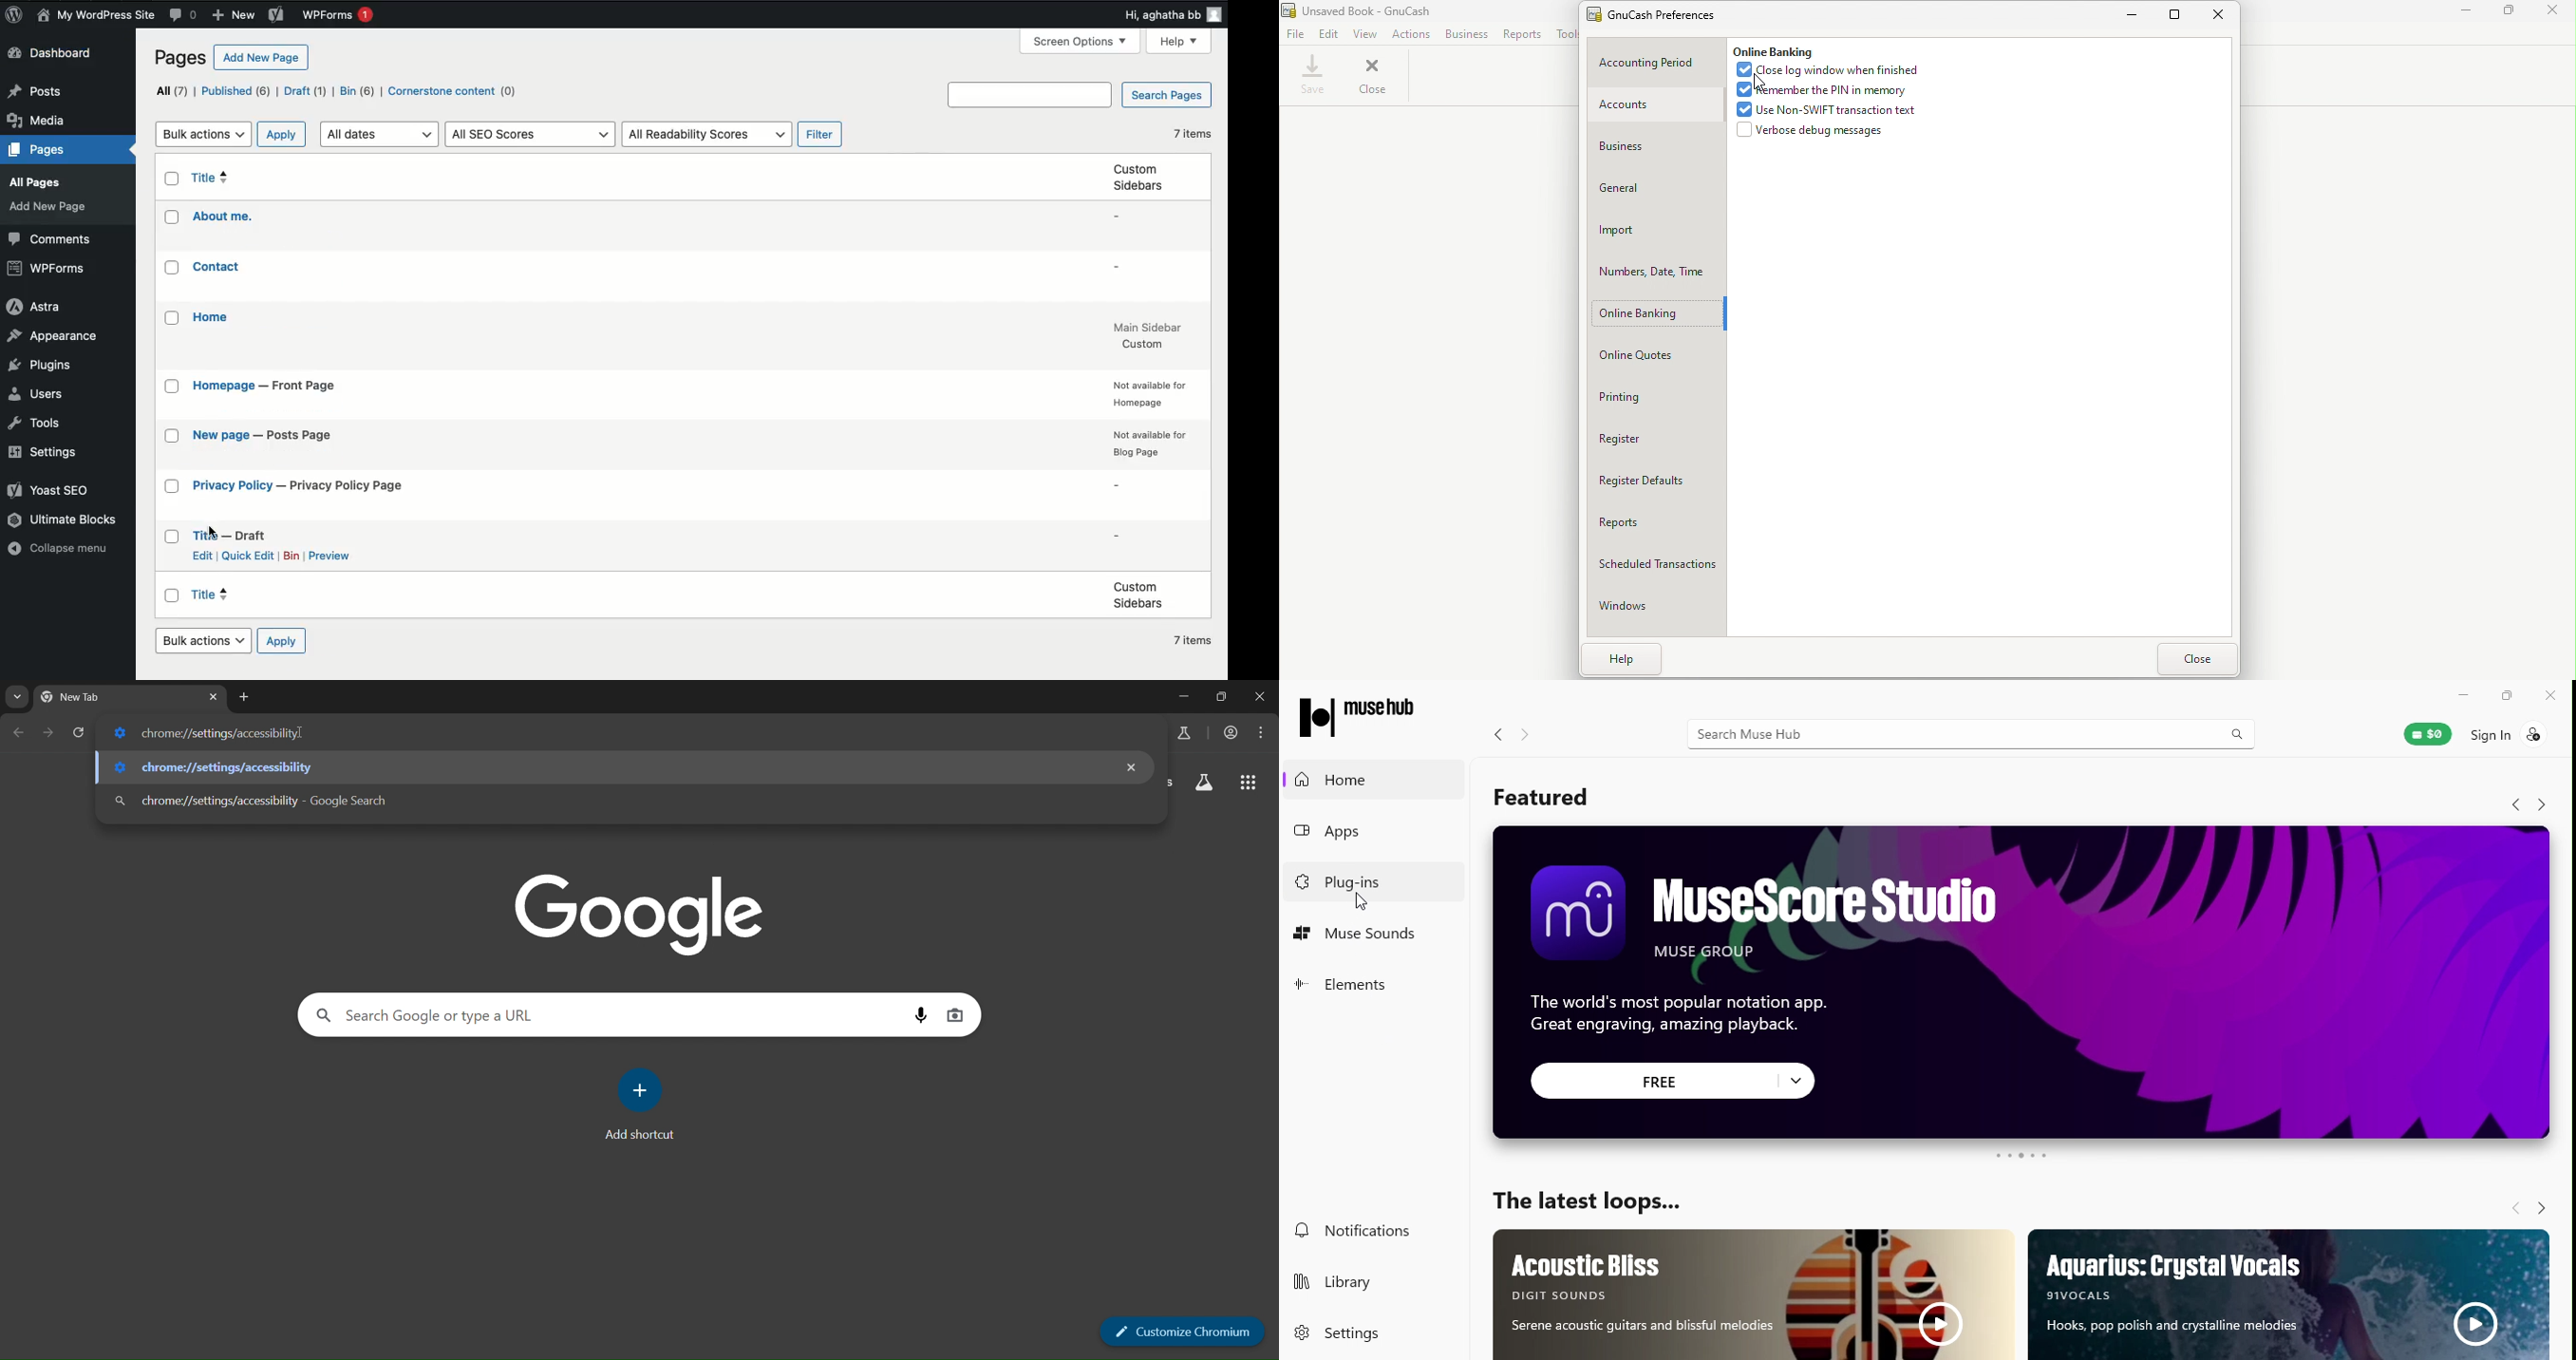 This screenshot has width=2576, height=1372. Describe the element at coordinates (1660, 357) in the screenshot. I see `Online Quotes` at that location.